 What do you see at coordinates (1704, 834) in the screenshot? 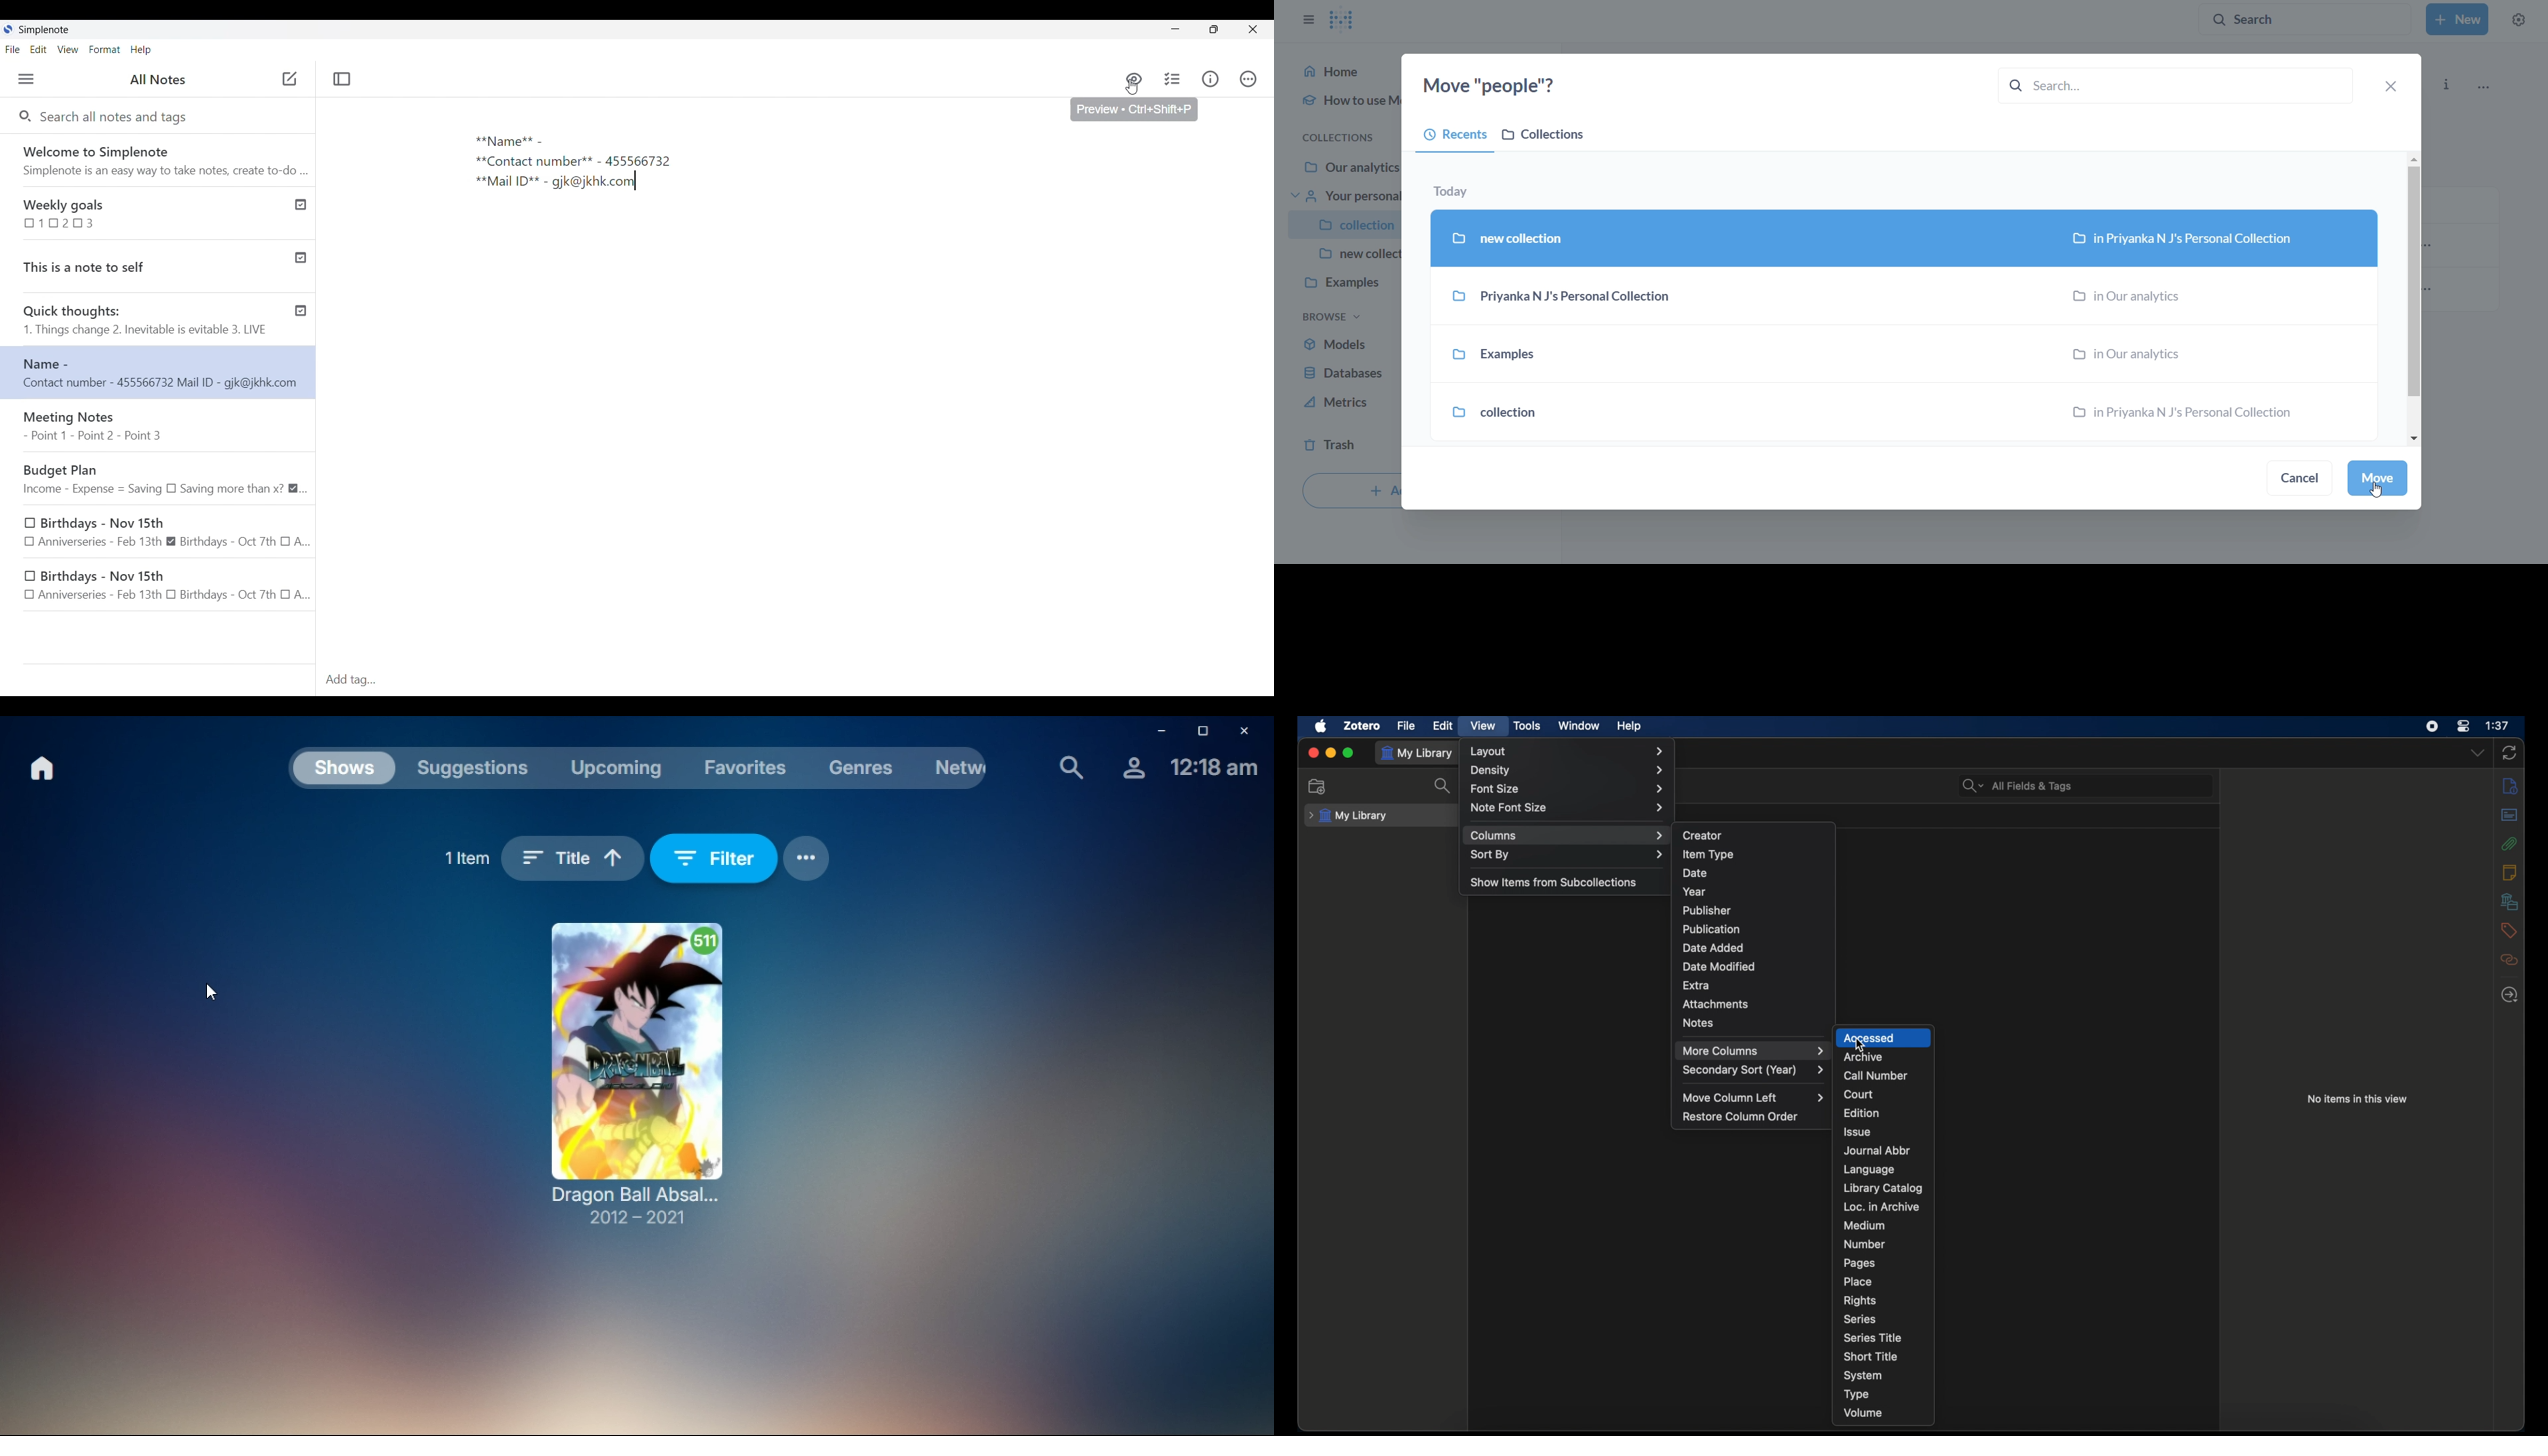
I see `creator` at bounding box center [1704, 834].